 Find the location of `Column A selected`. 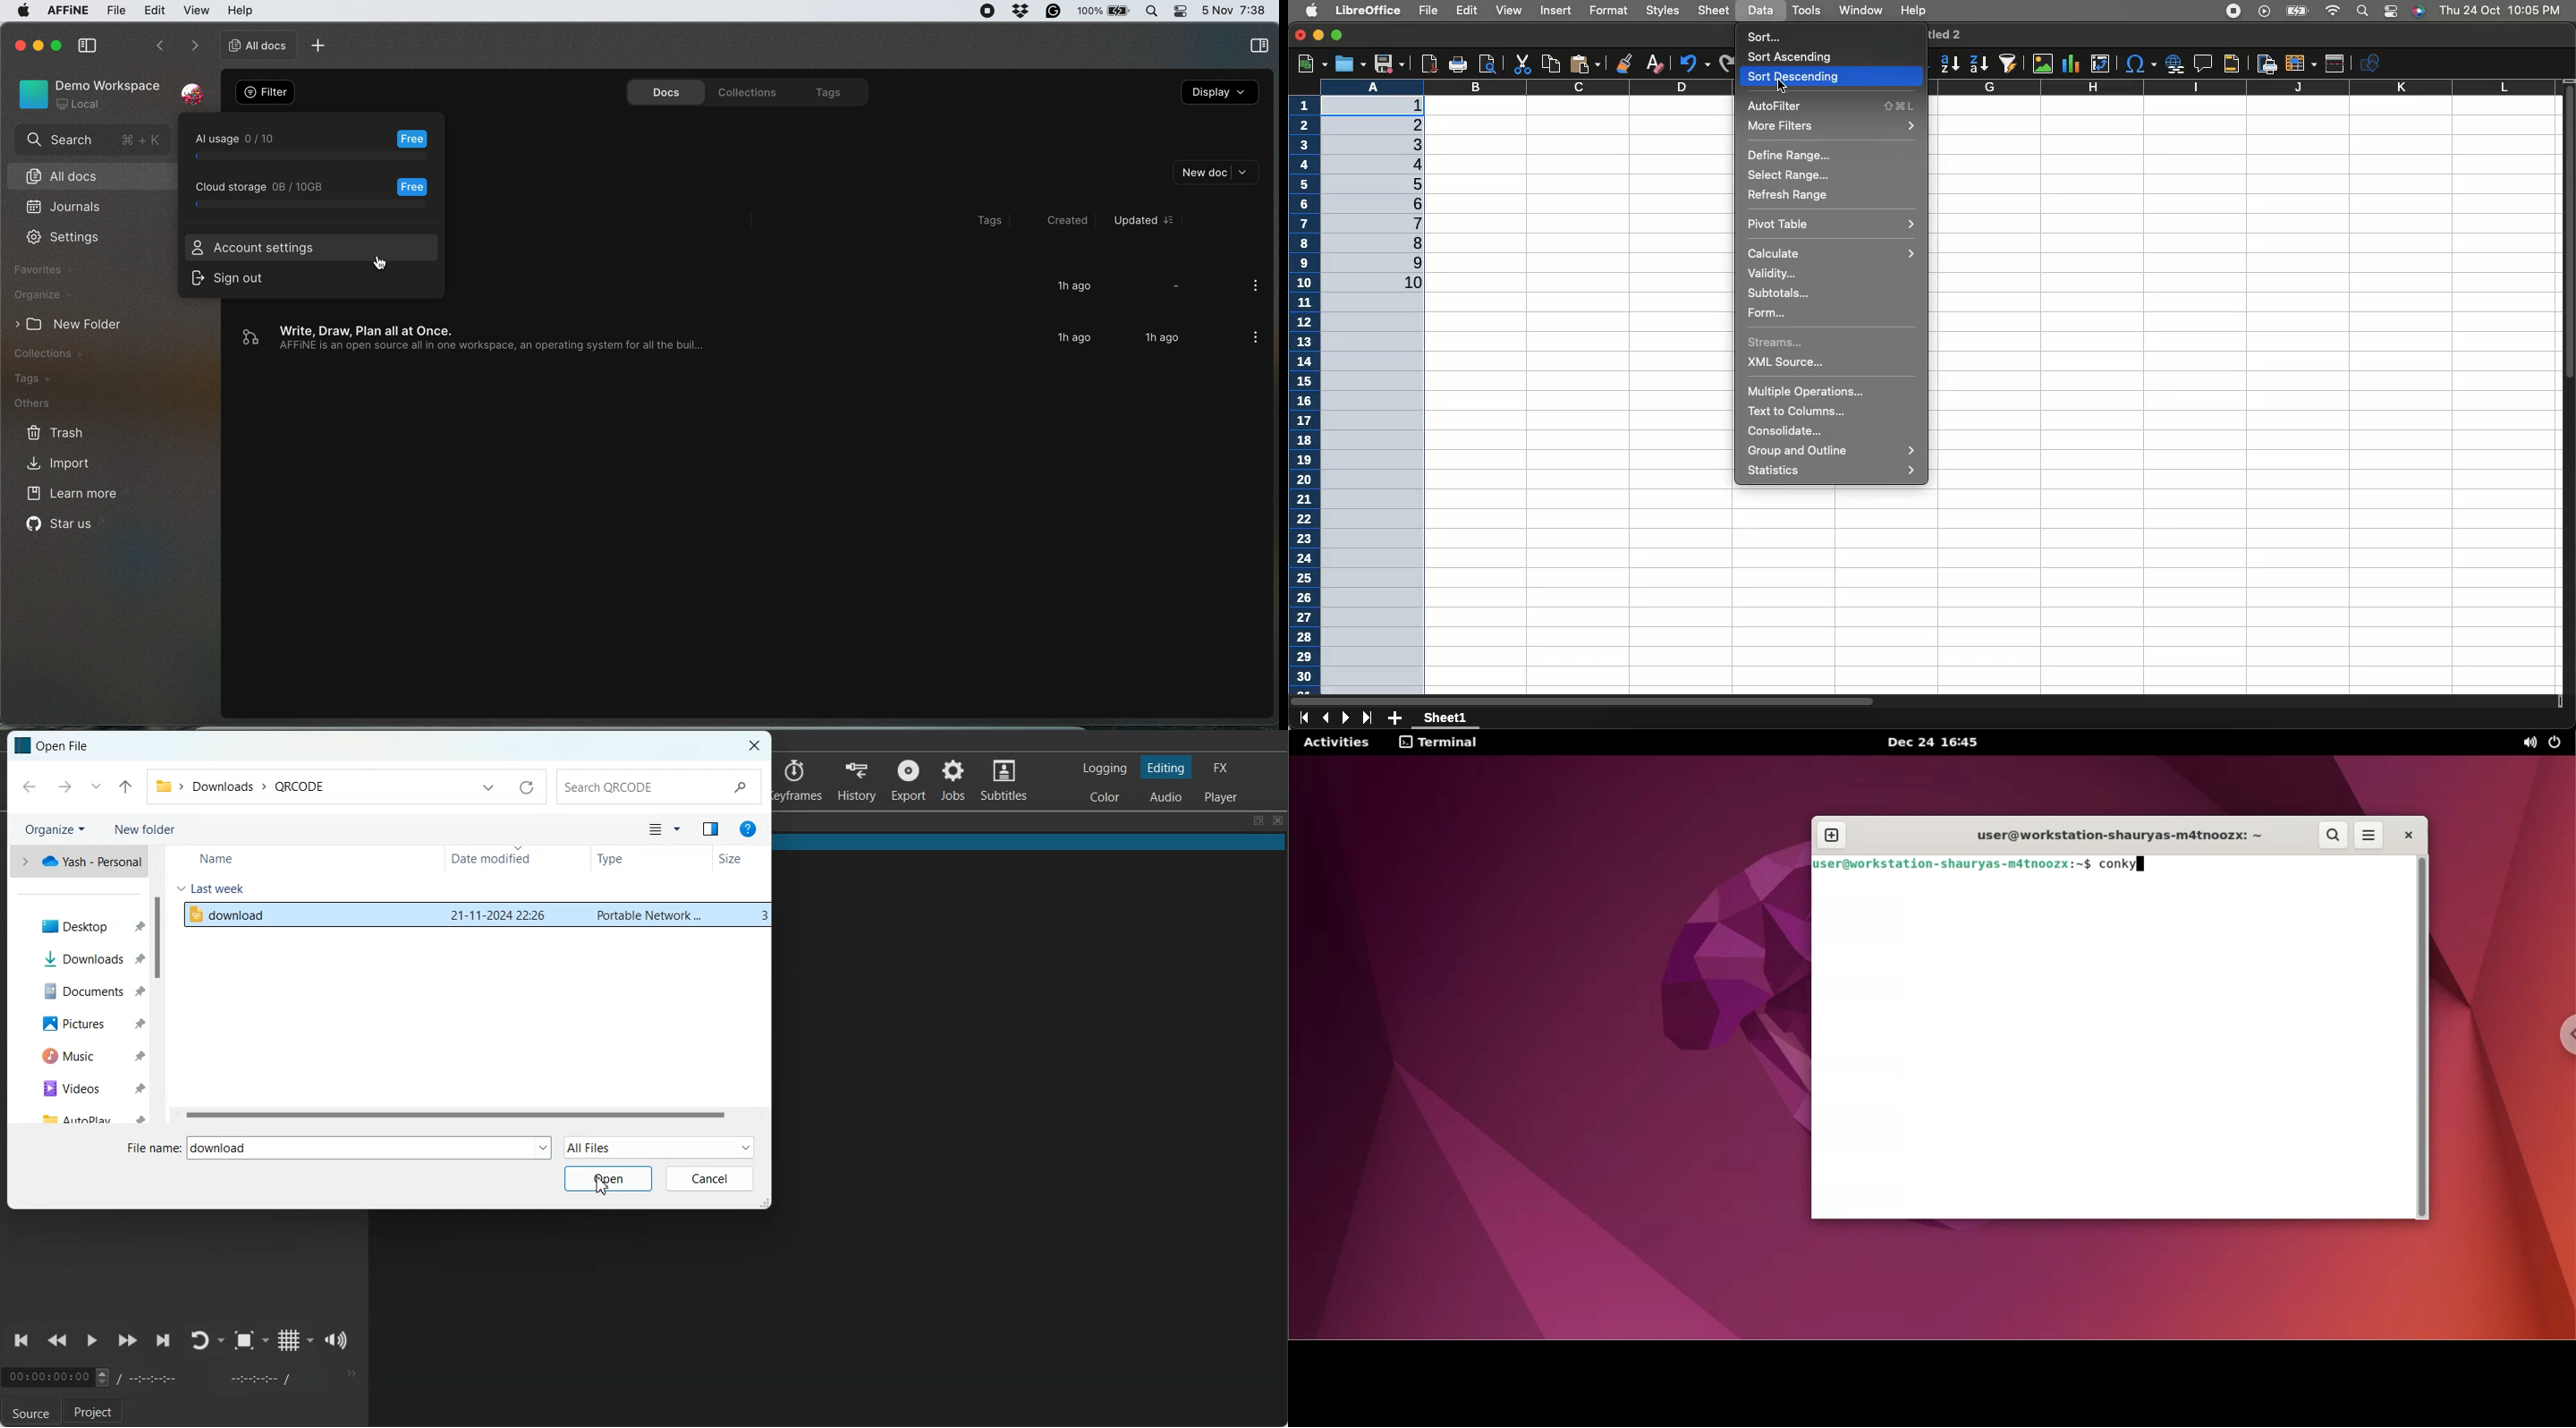

Column A selected is located at coordinates (1381, 374).